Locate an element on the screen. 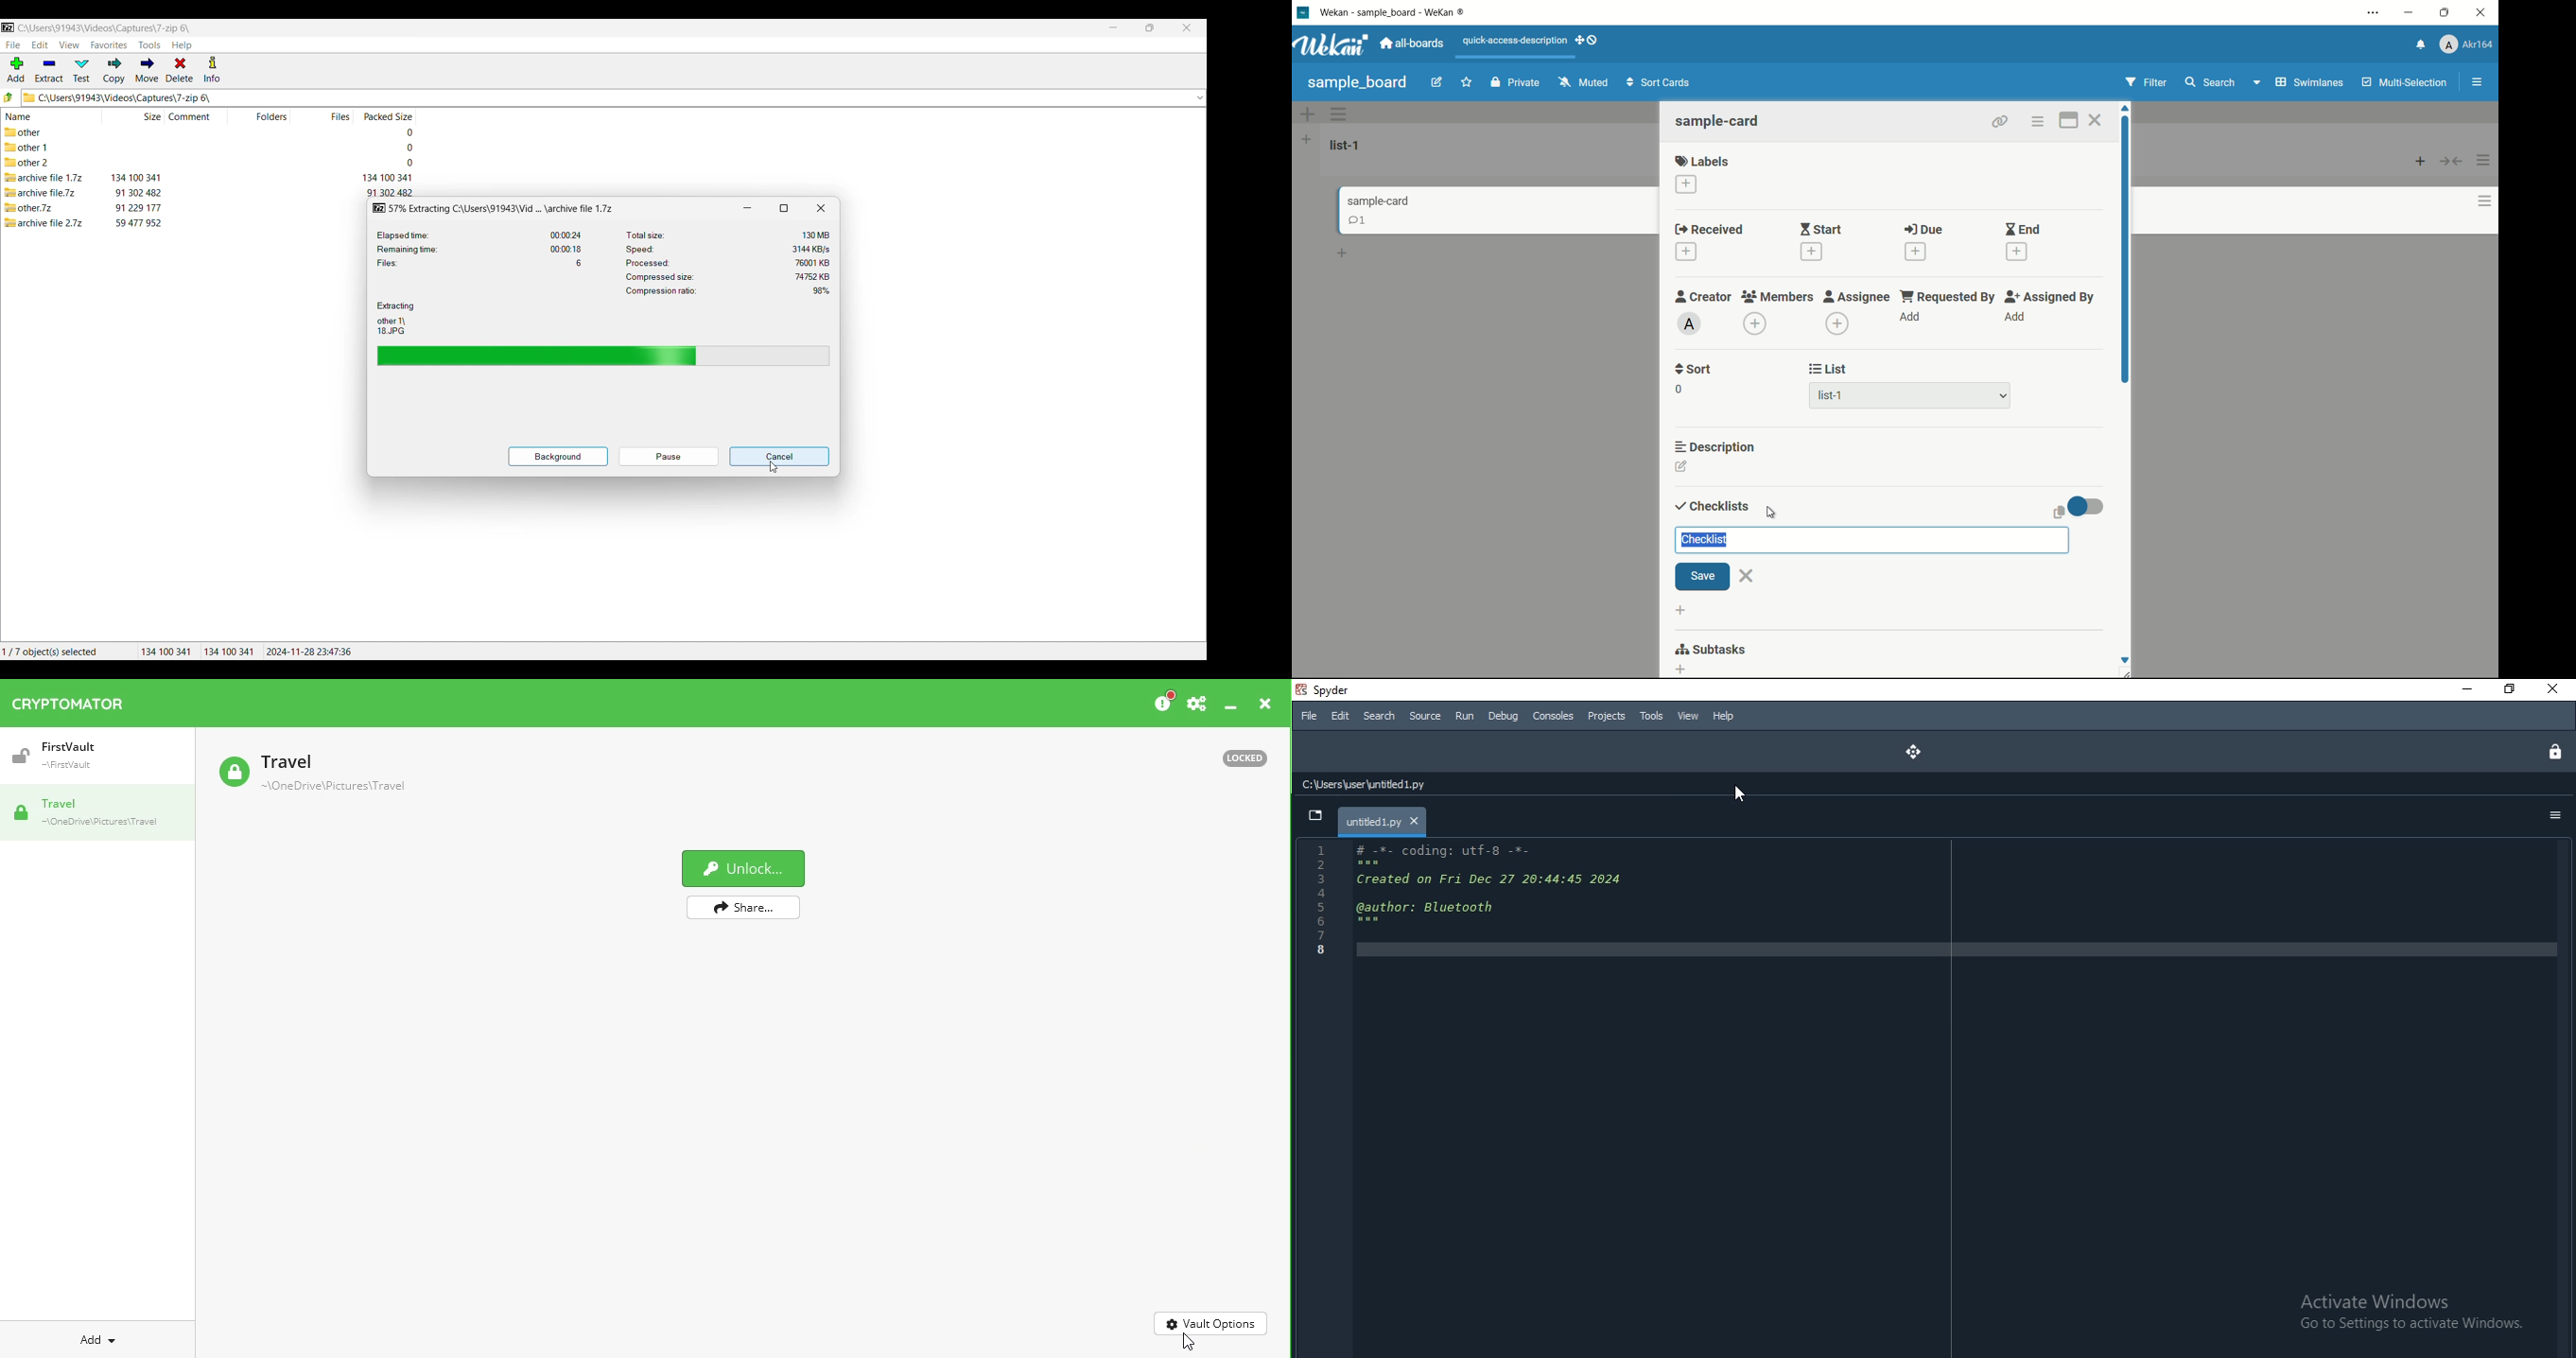 This screenshot has height=1372, width=2576. Resize is located at coordinates (1150, 28).